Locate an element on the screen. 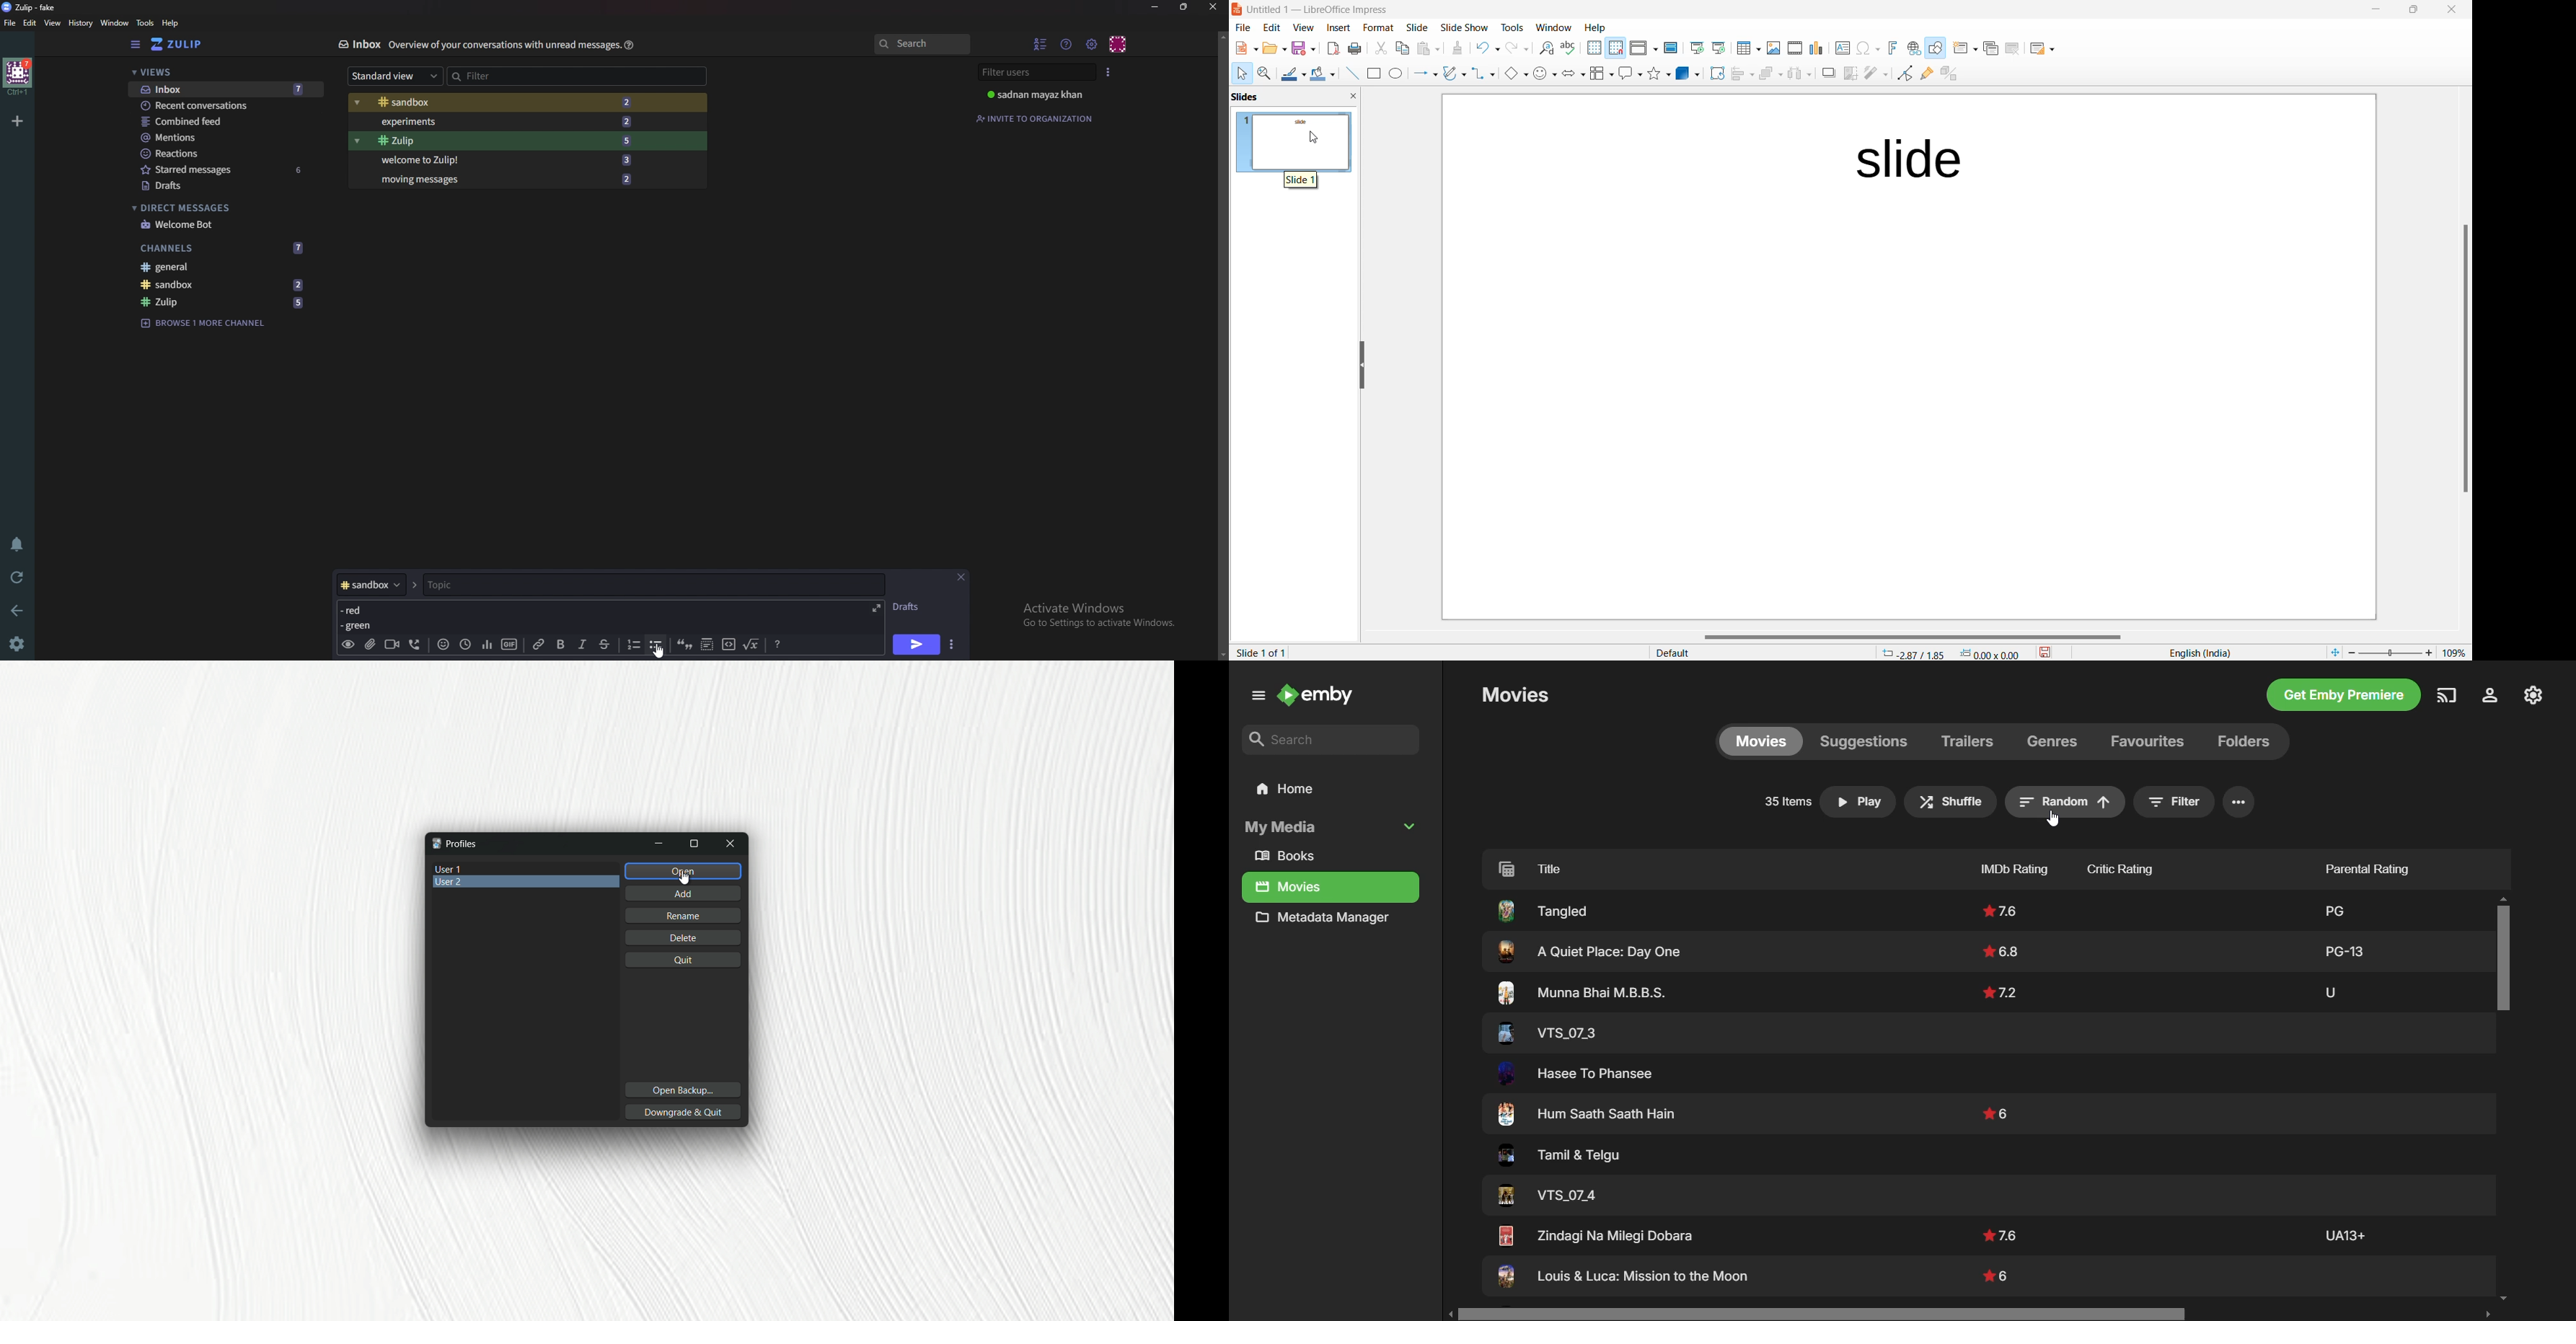  User 2  is located at coordinates (526, 884).